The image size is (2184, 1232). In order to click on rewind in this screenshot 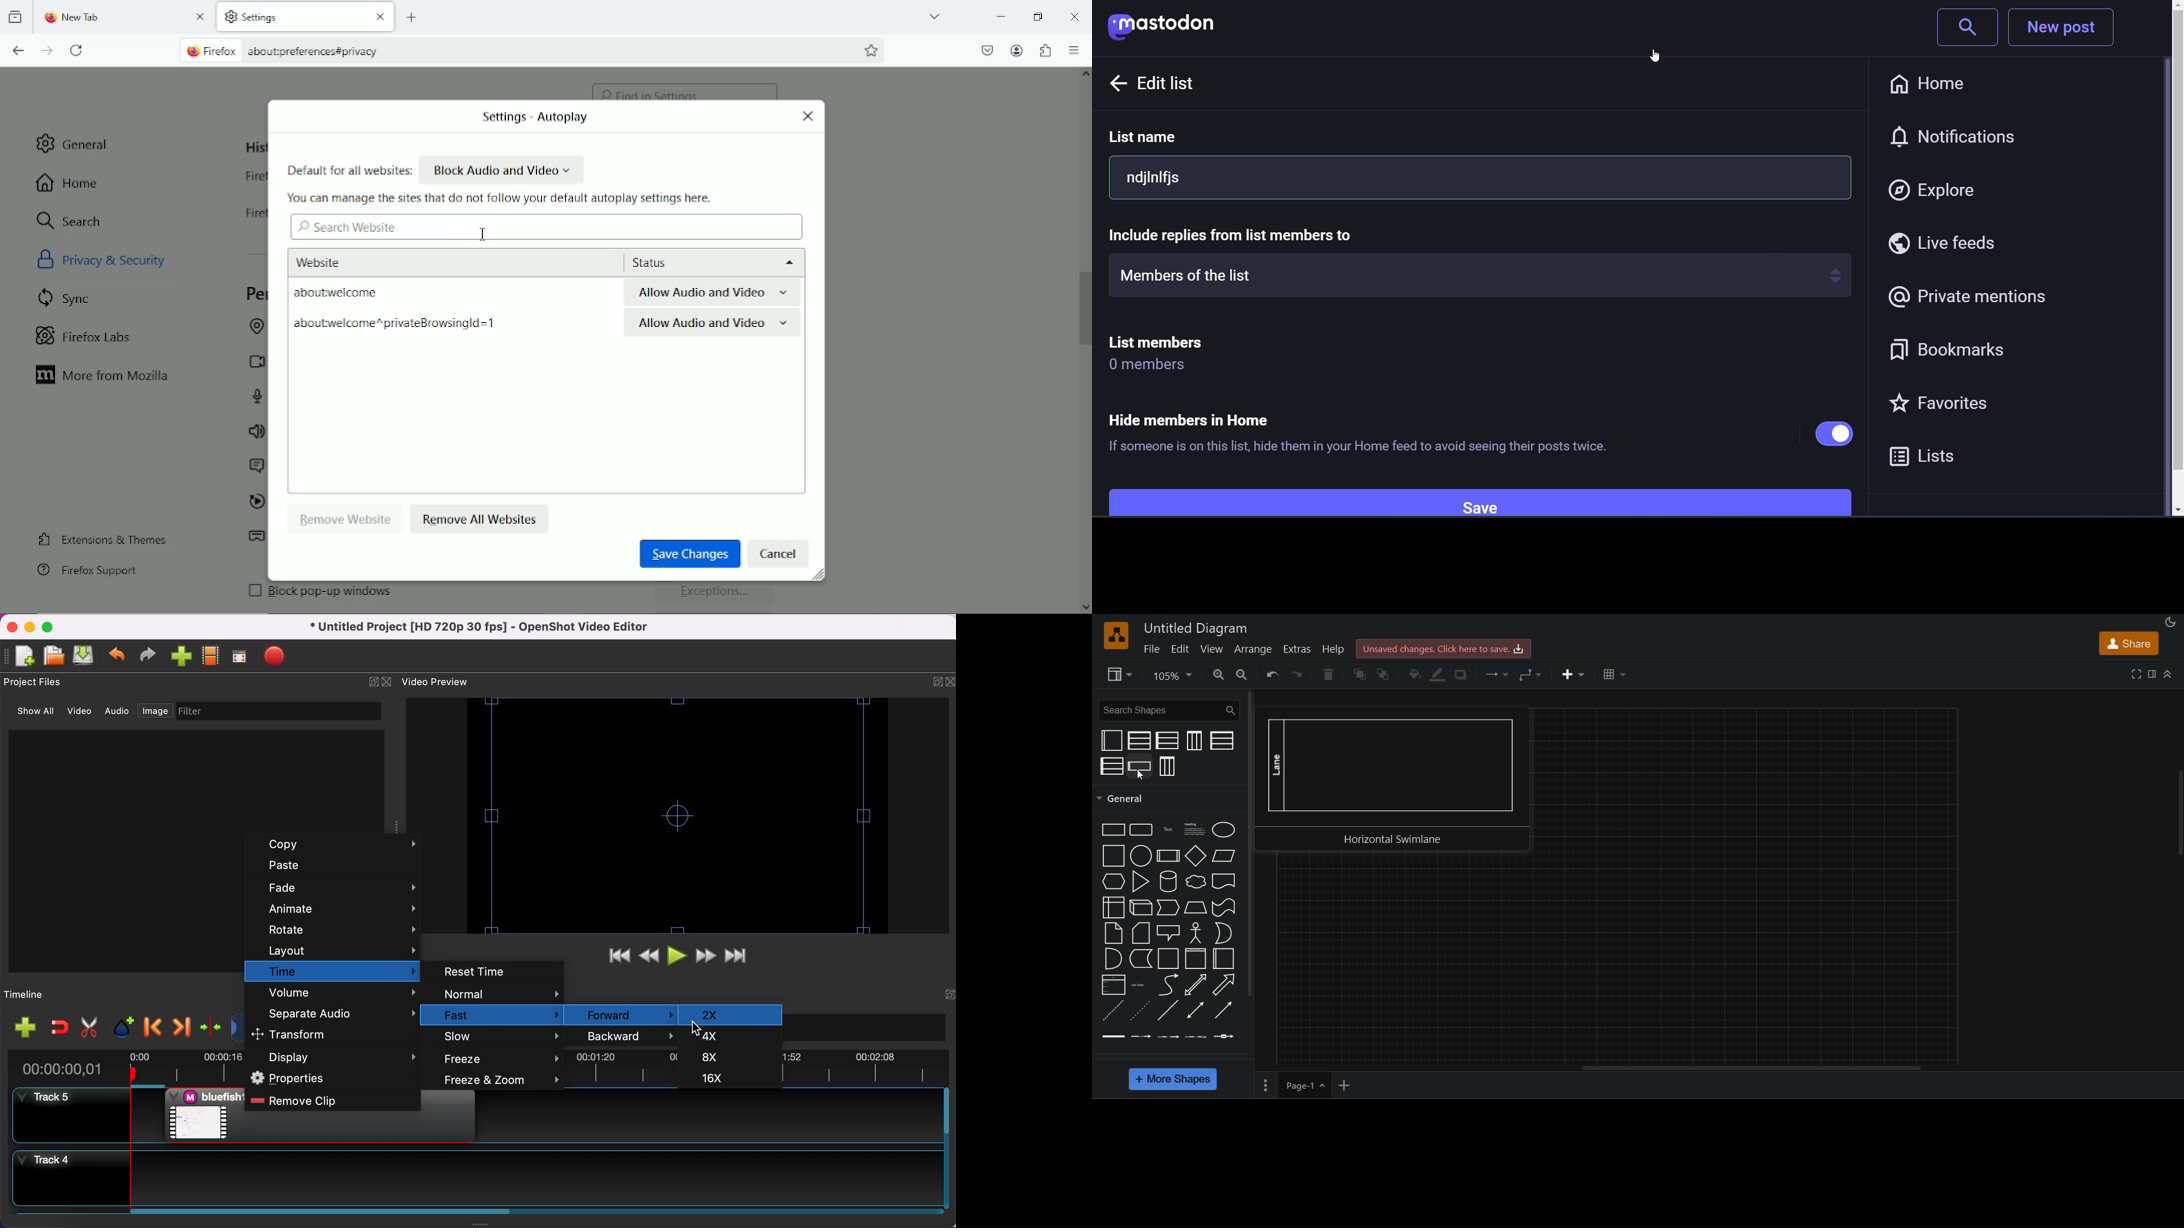, I will do `click(647, 959)`.